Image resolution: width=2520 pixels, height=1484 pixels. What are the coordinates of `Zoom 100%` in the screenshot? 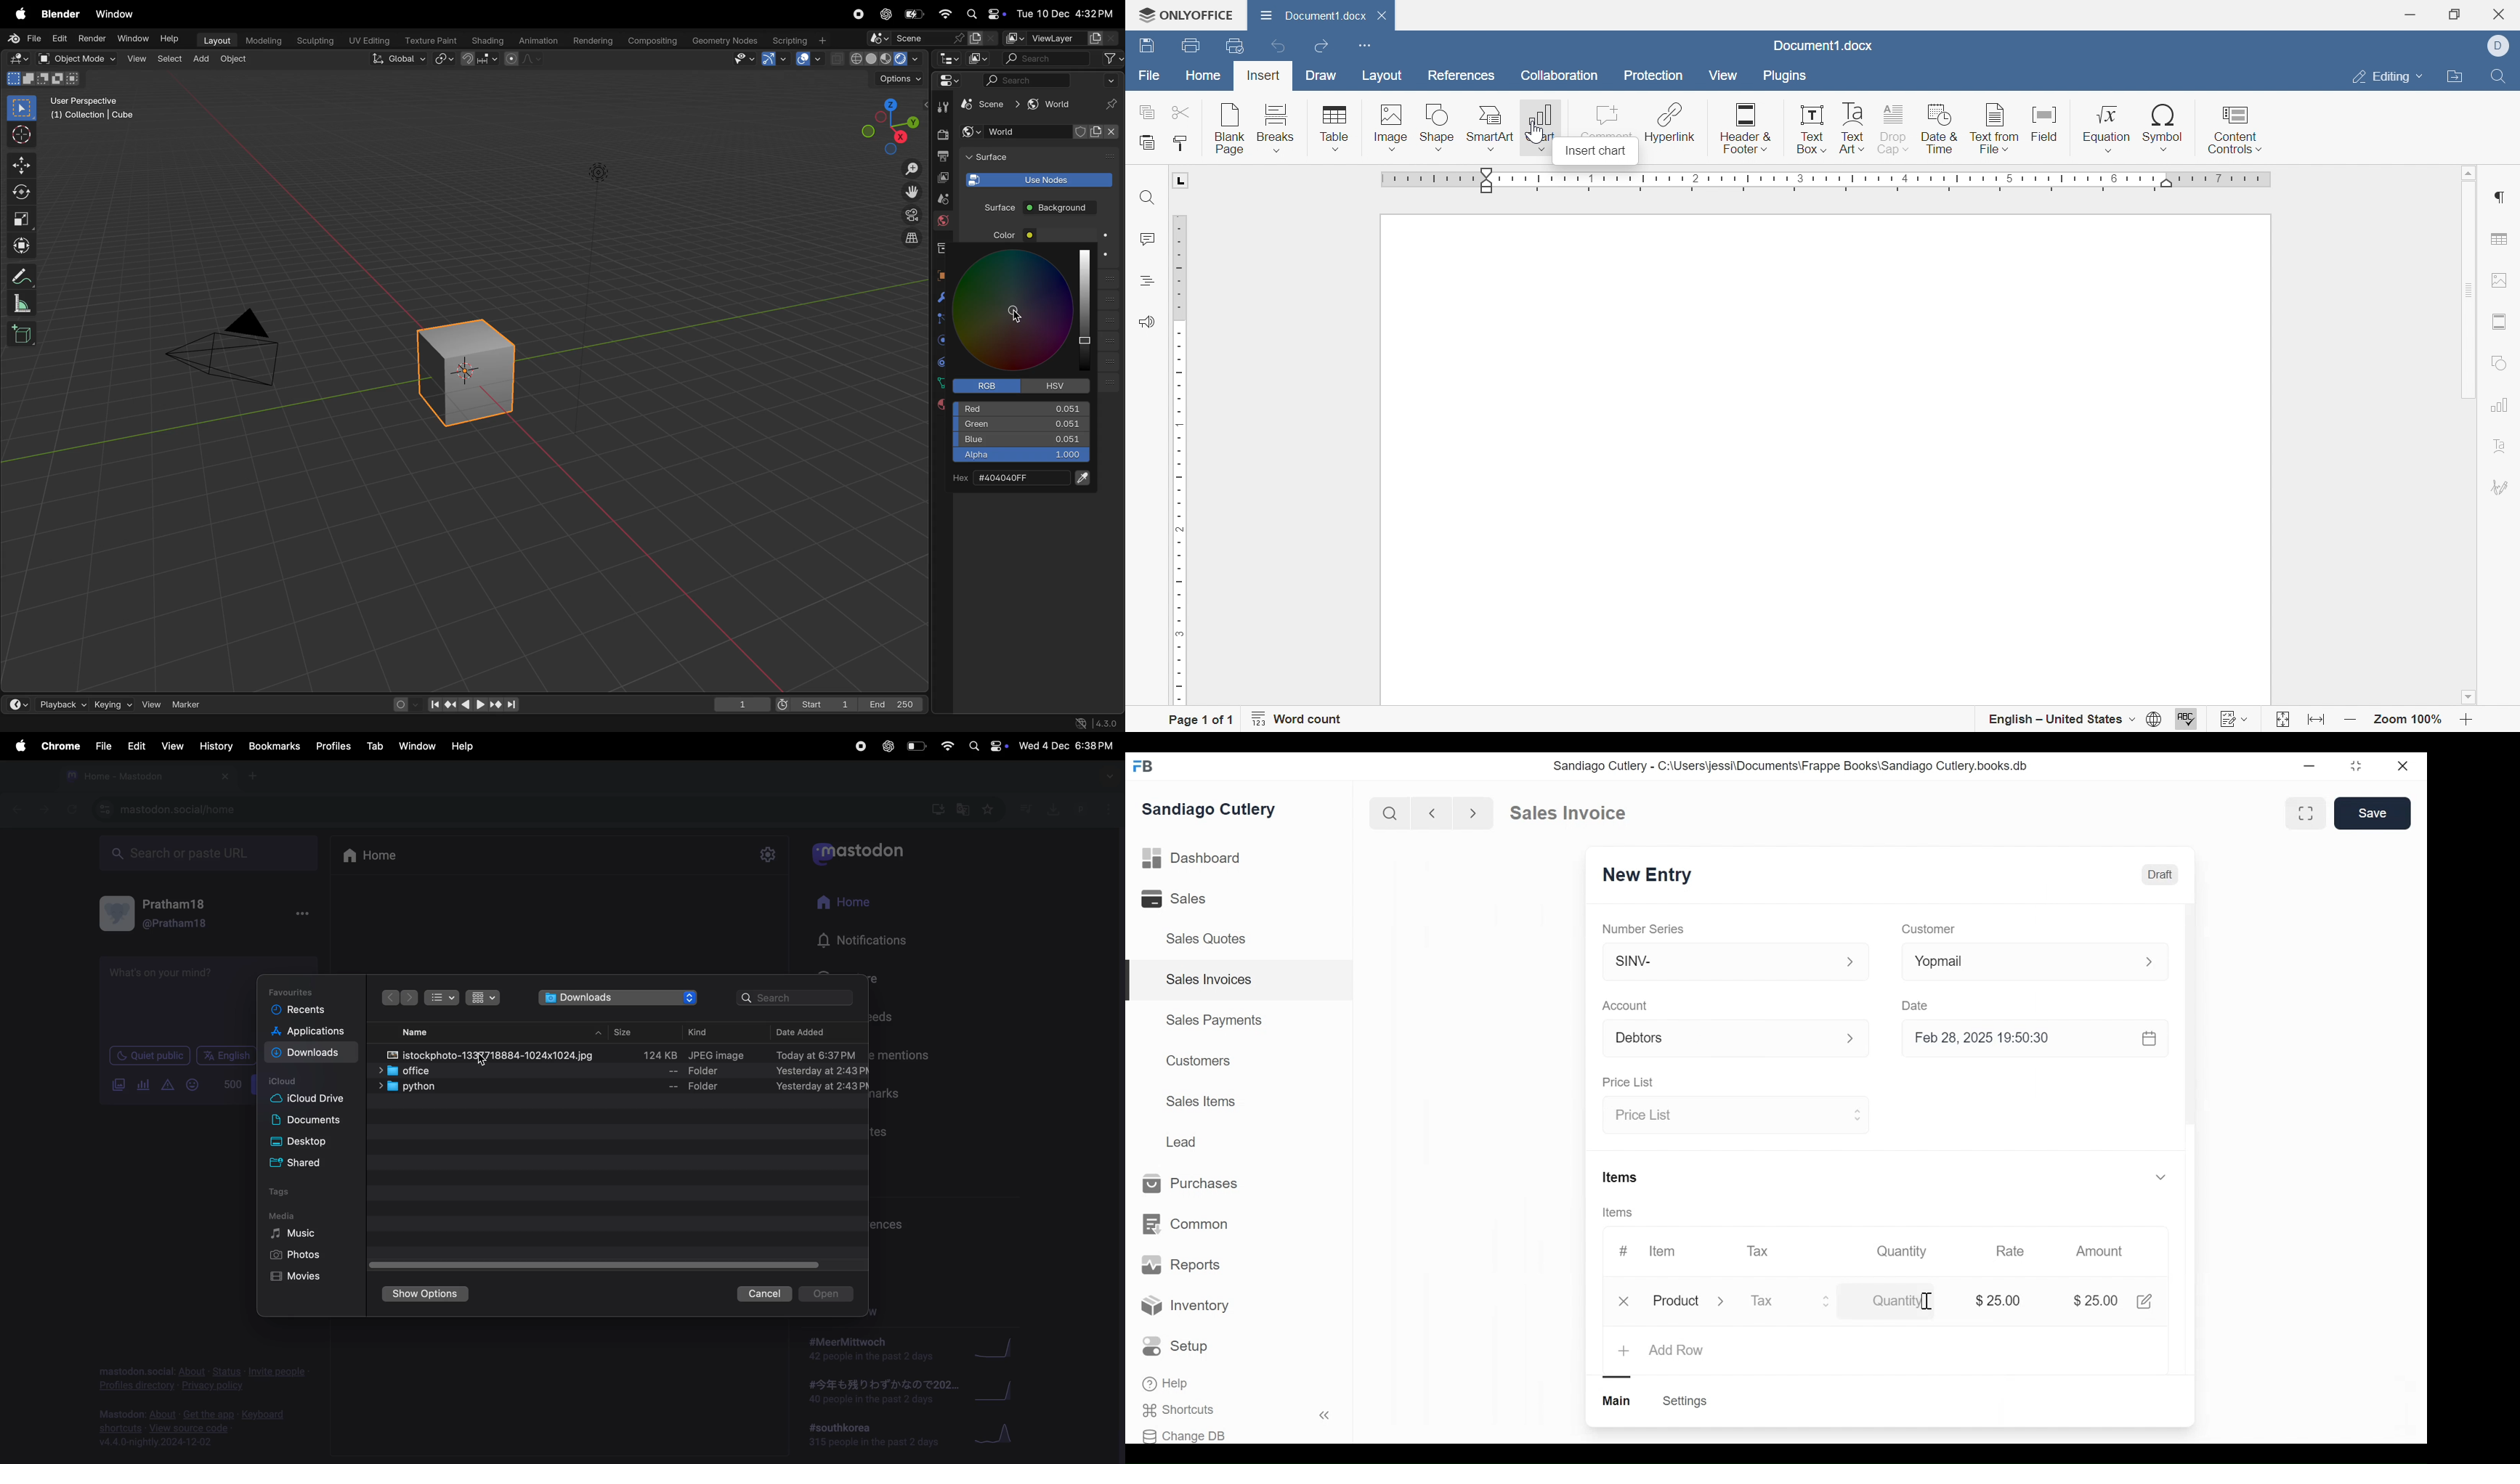 It's located at (2410, 718).